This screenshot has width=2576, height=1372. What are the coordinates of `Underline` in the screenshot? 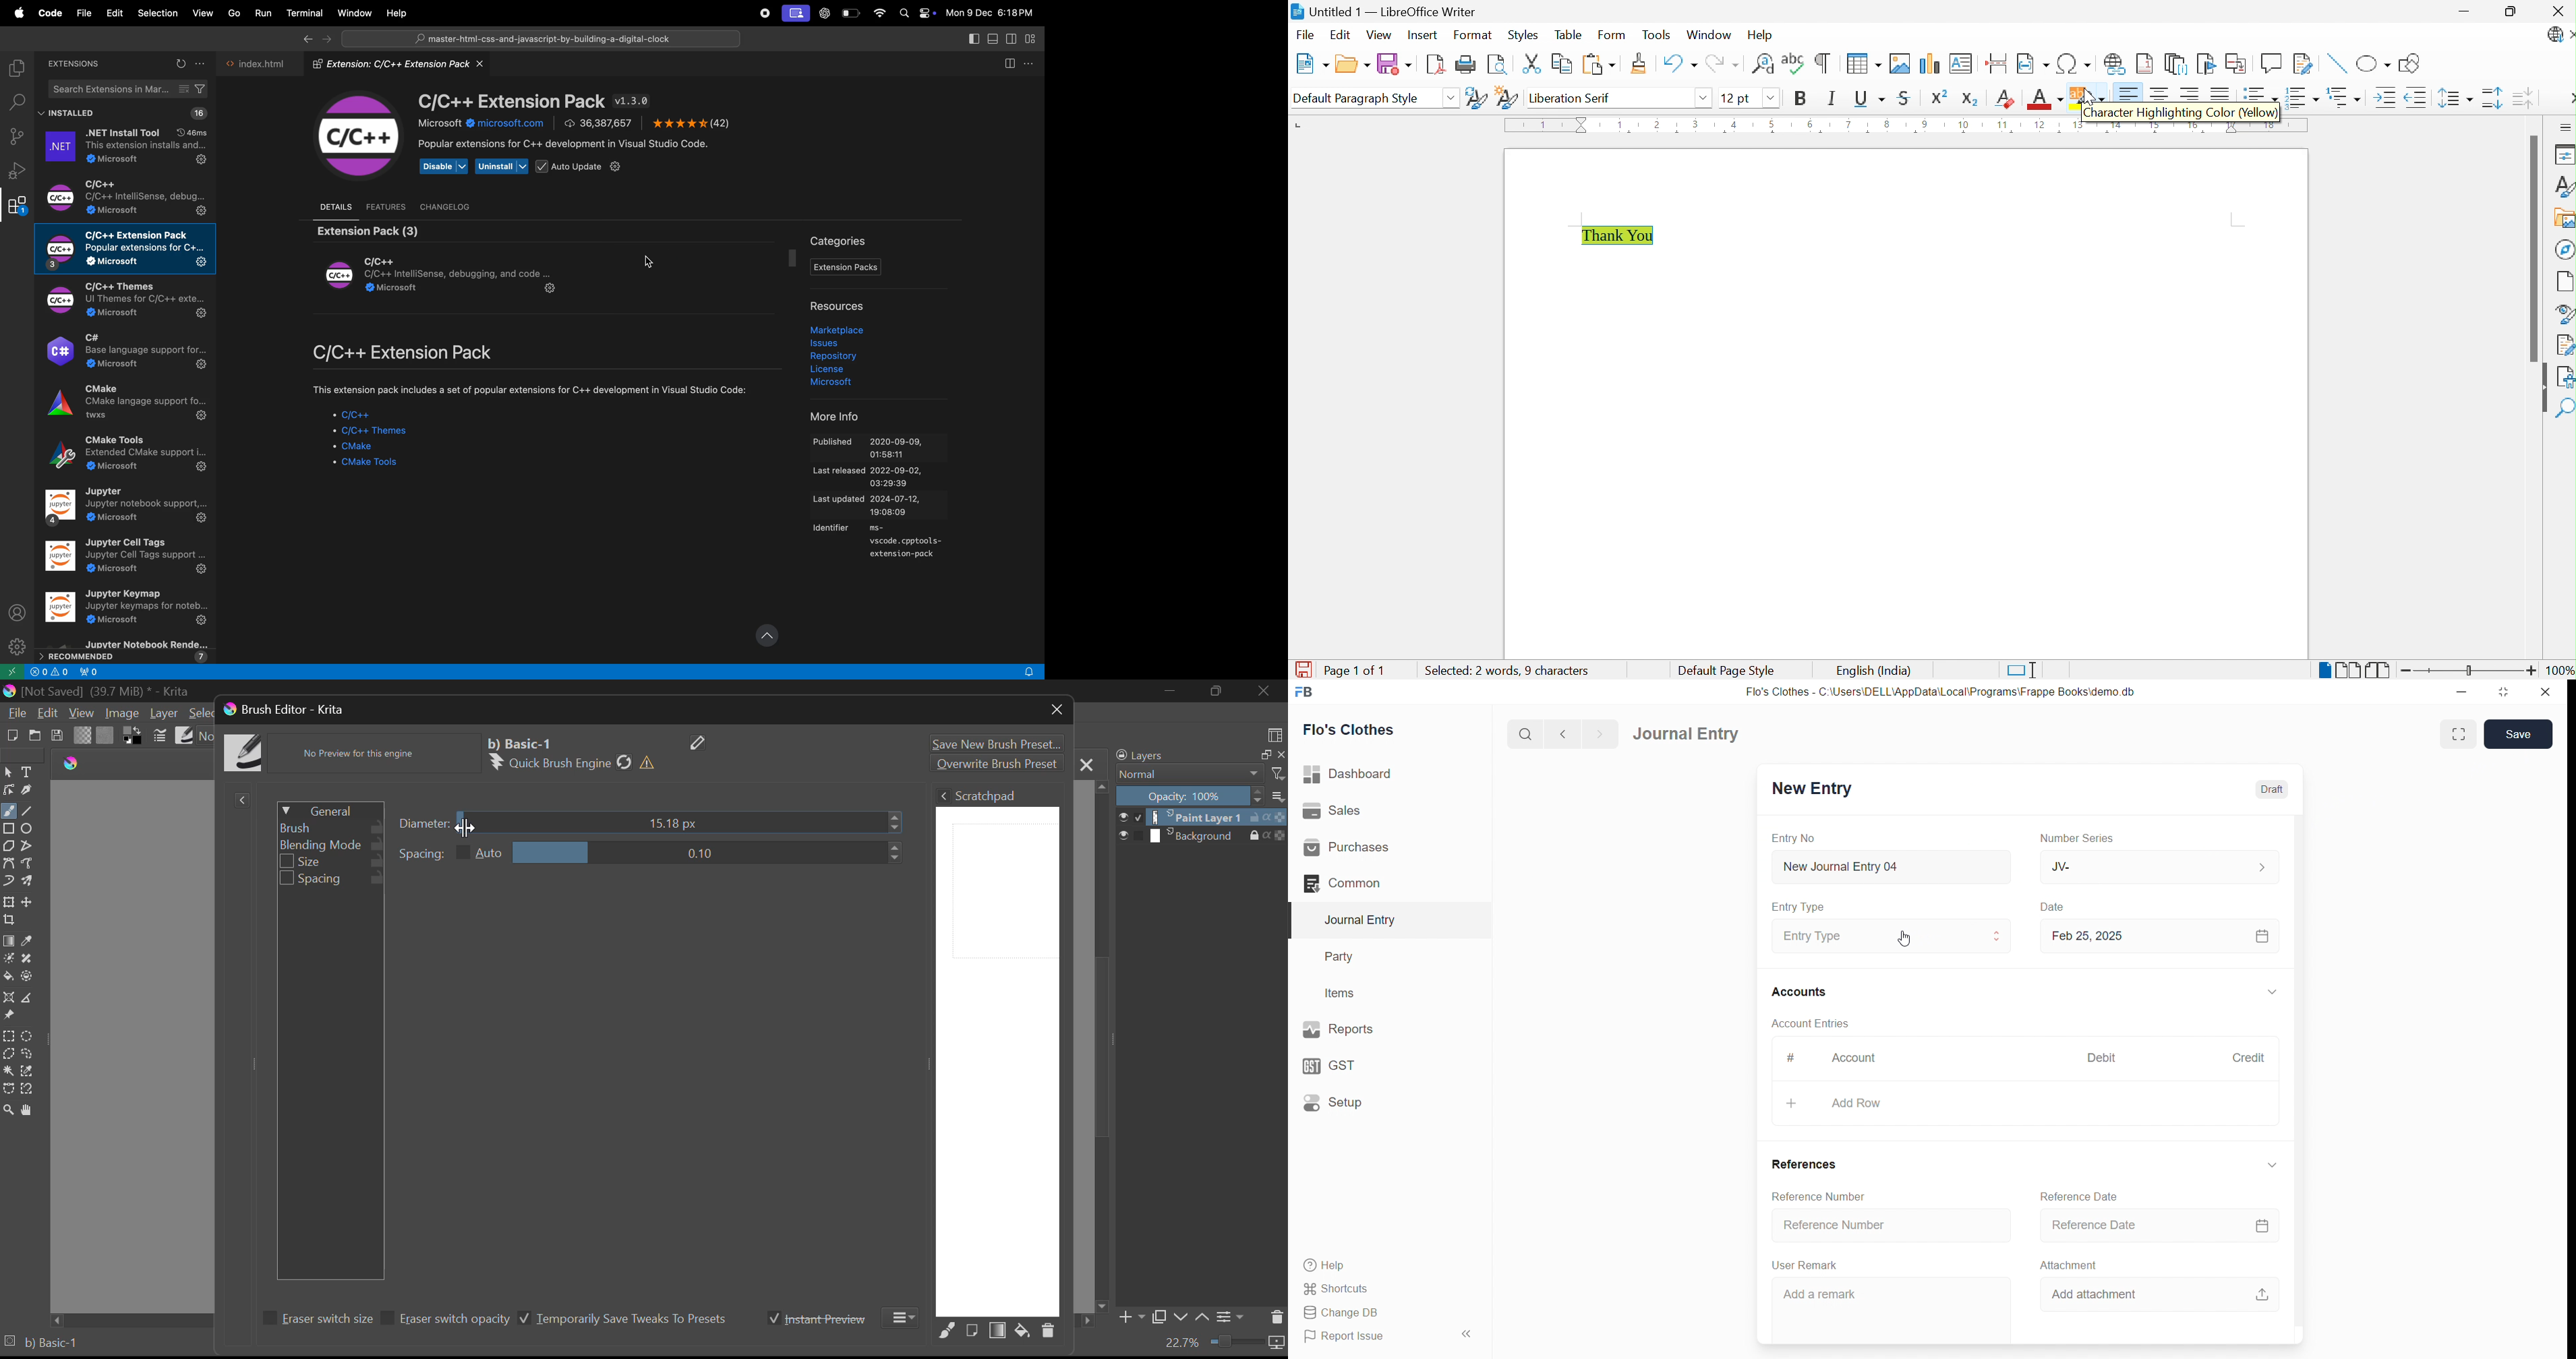 It's located at (1871, 98).